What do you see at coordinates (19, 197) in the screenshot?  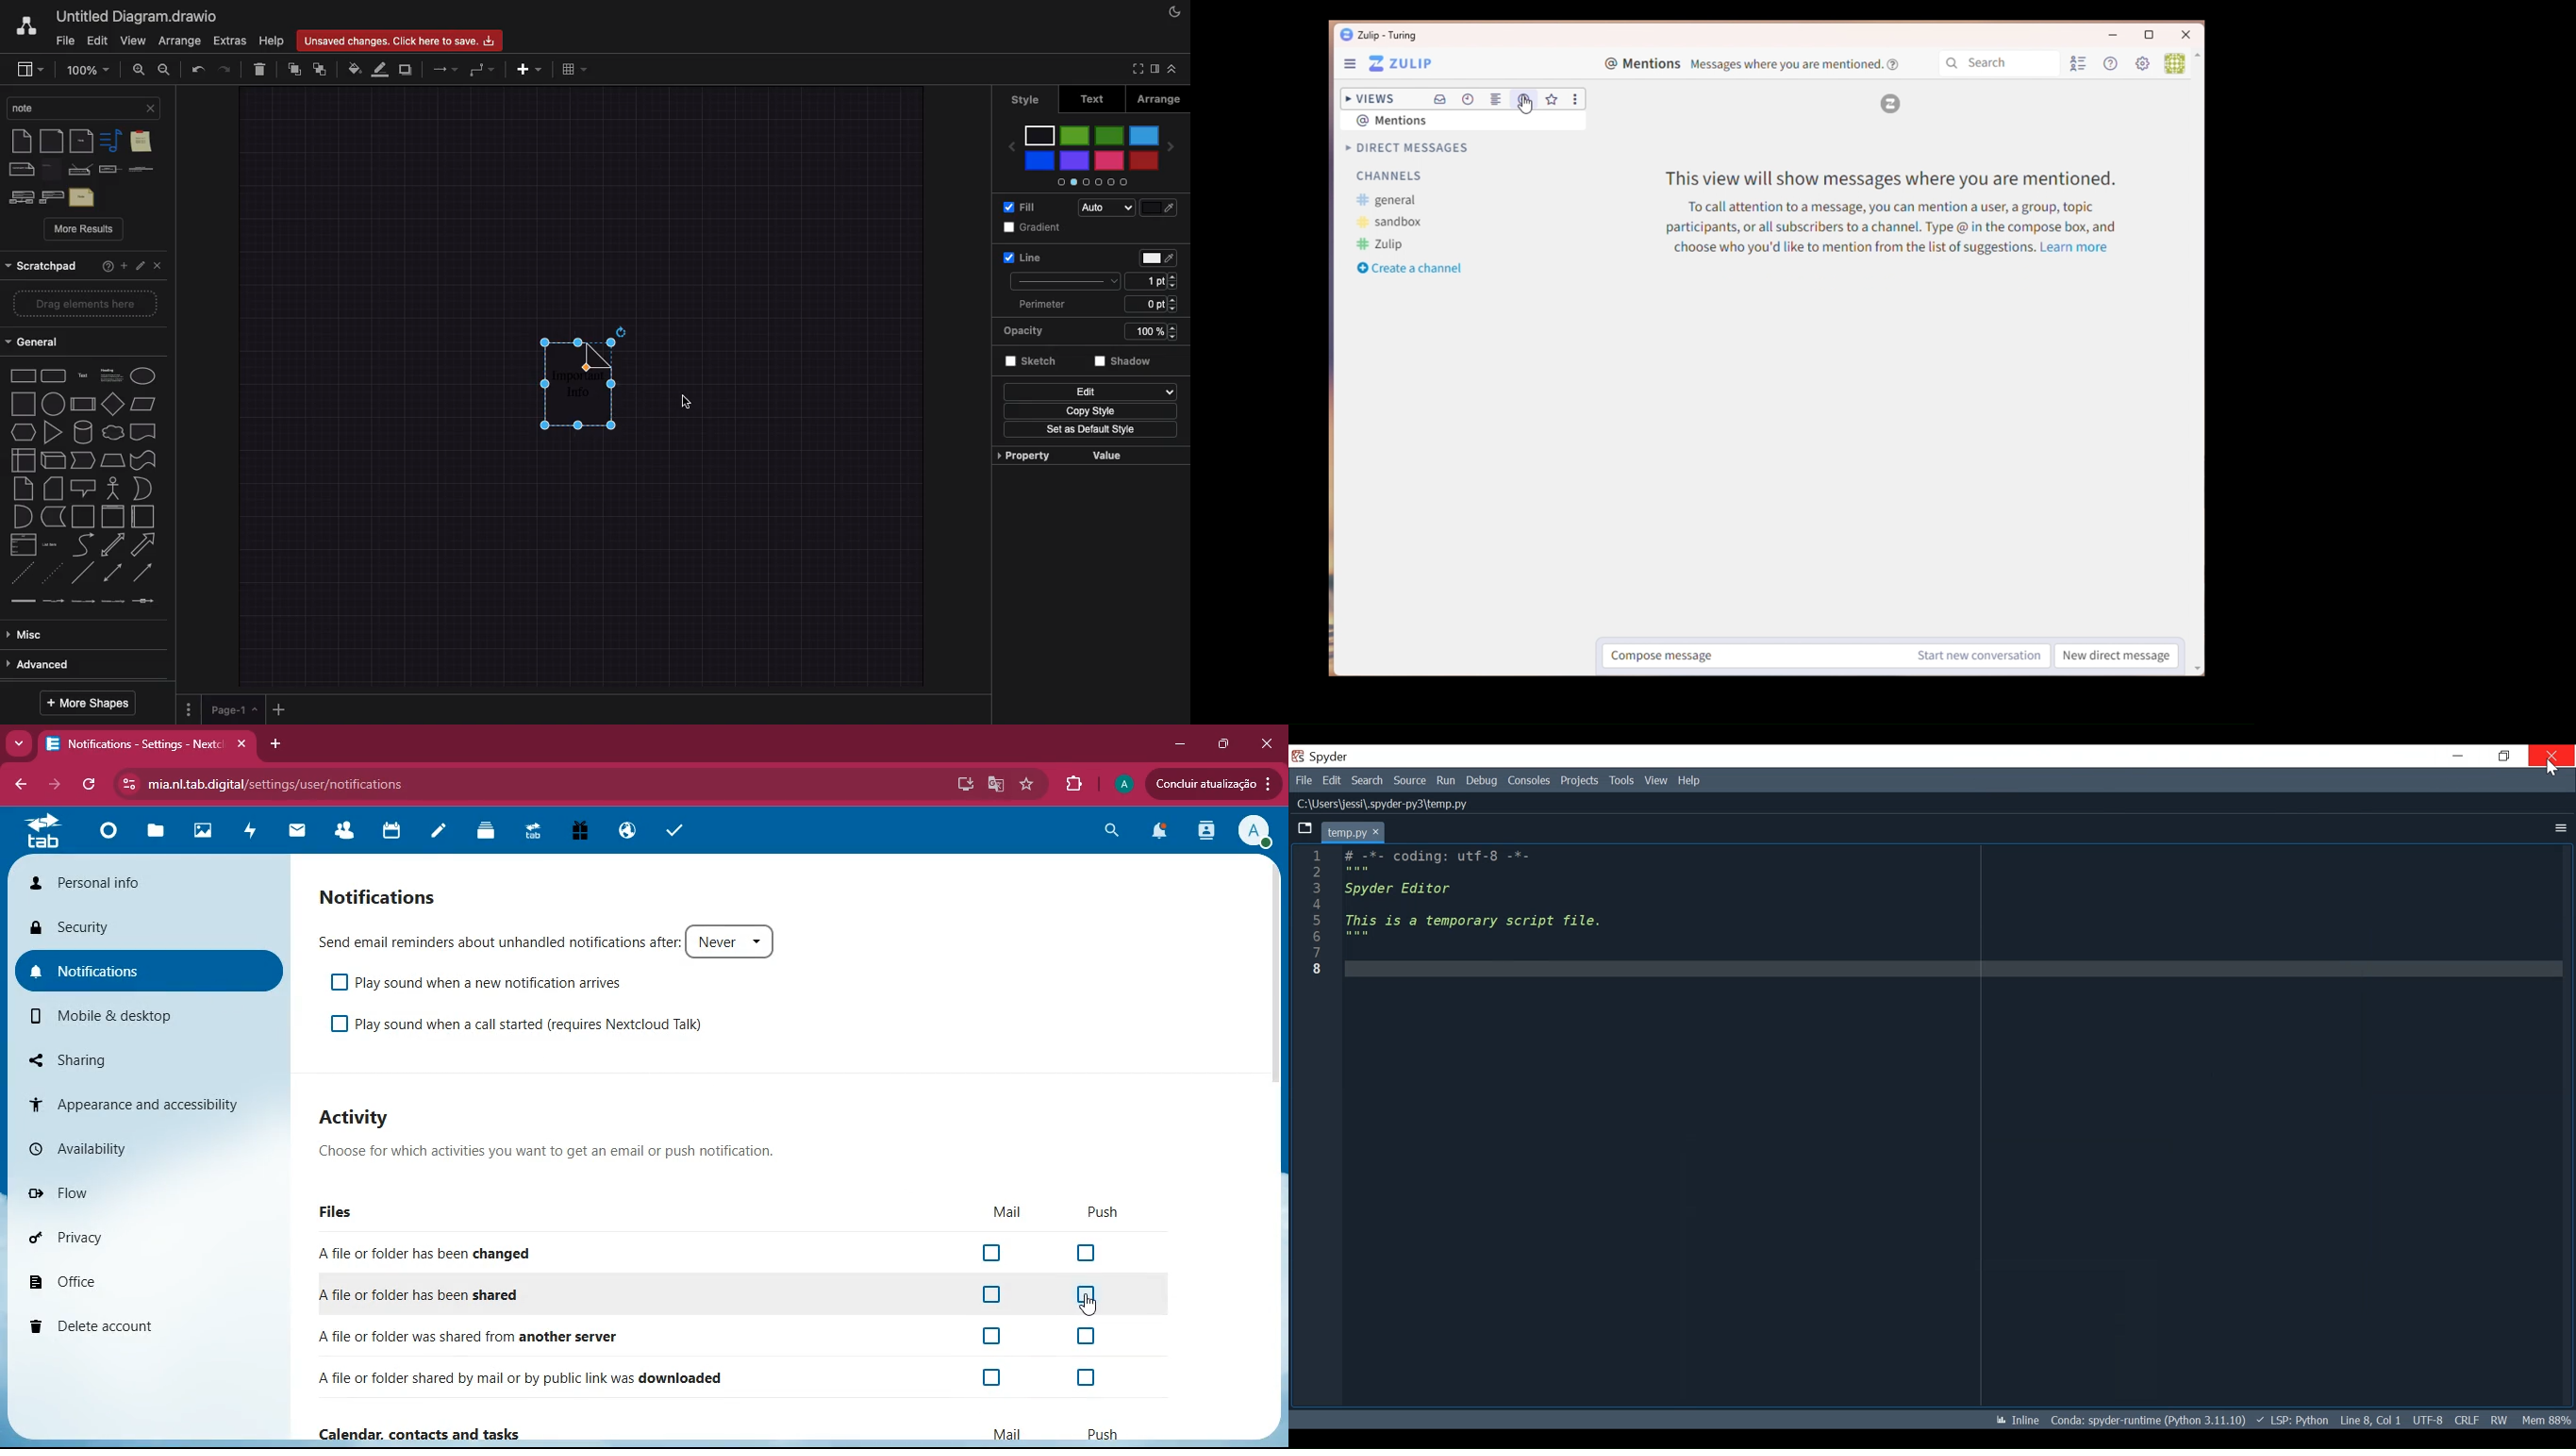 I see `stereotype note` at bounding box center [19, 197].